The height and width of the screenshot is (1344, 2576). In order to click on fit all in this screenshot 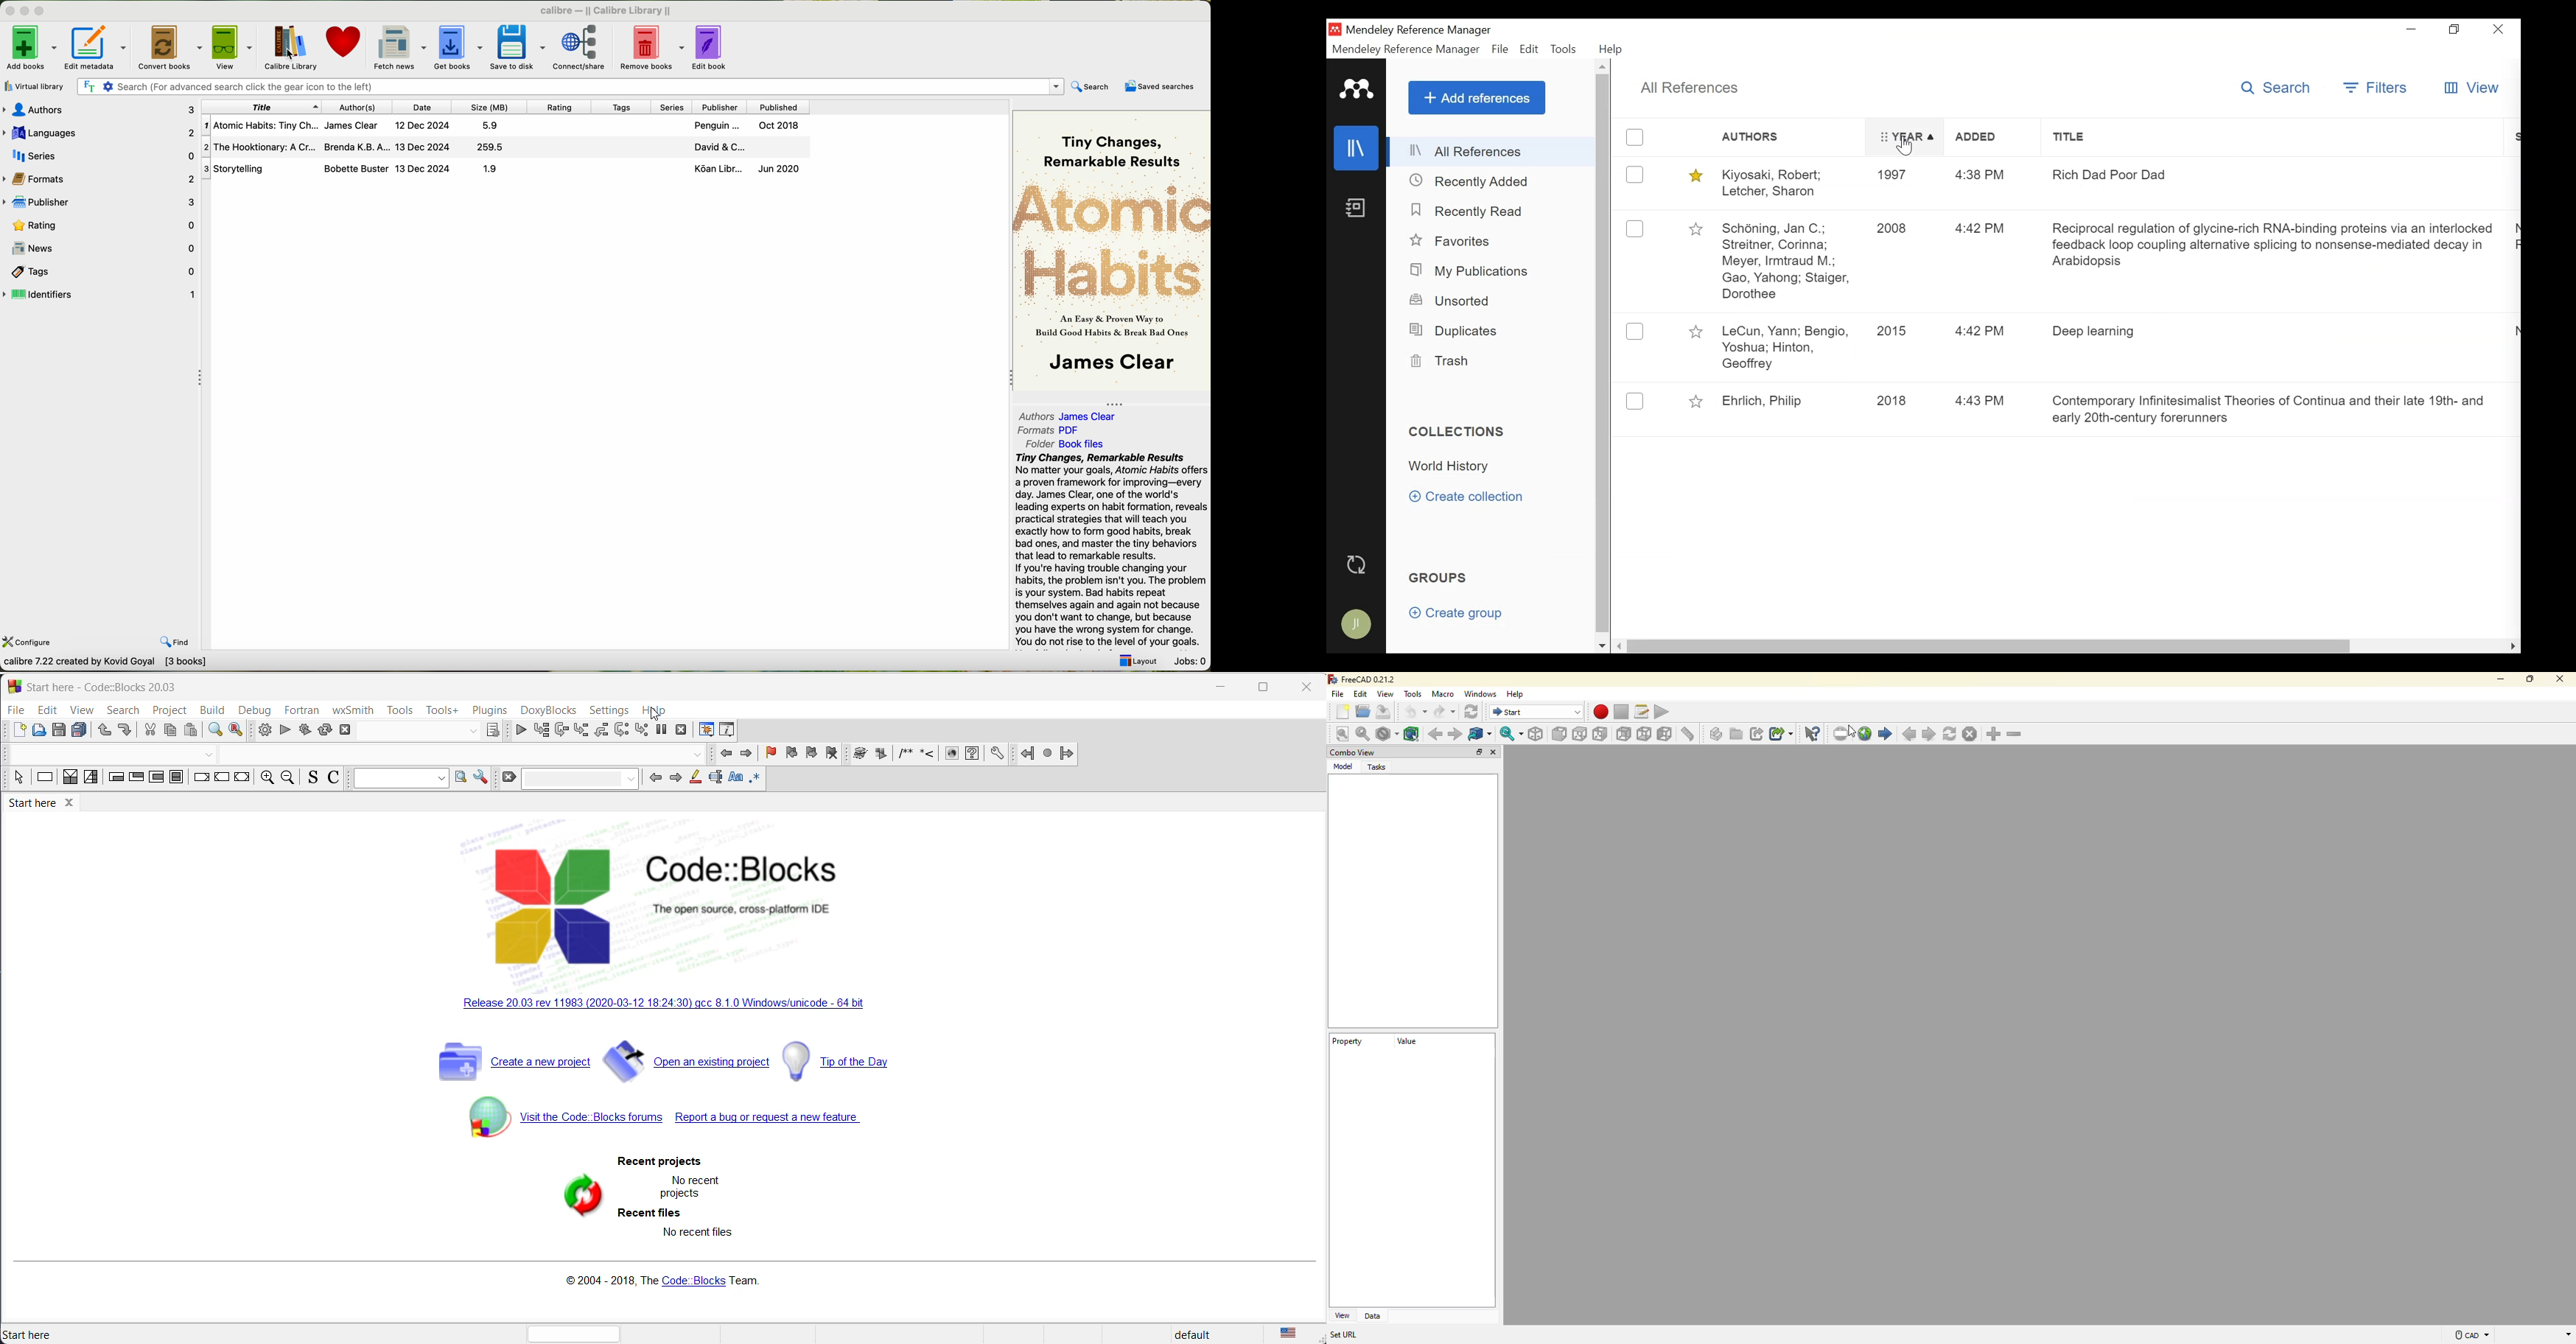, I will do `click(1342, 734)`.